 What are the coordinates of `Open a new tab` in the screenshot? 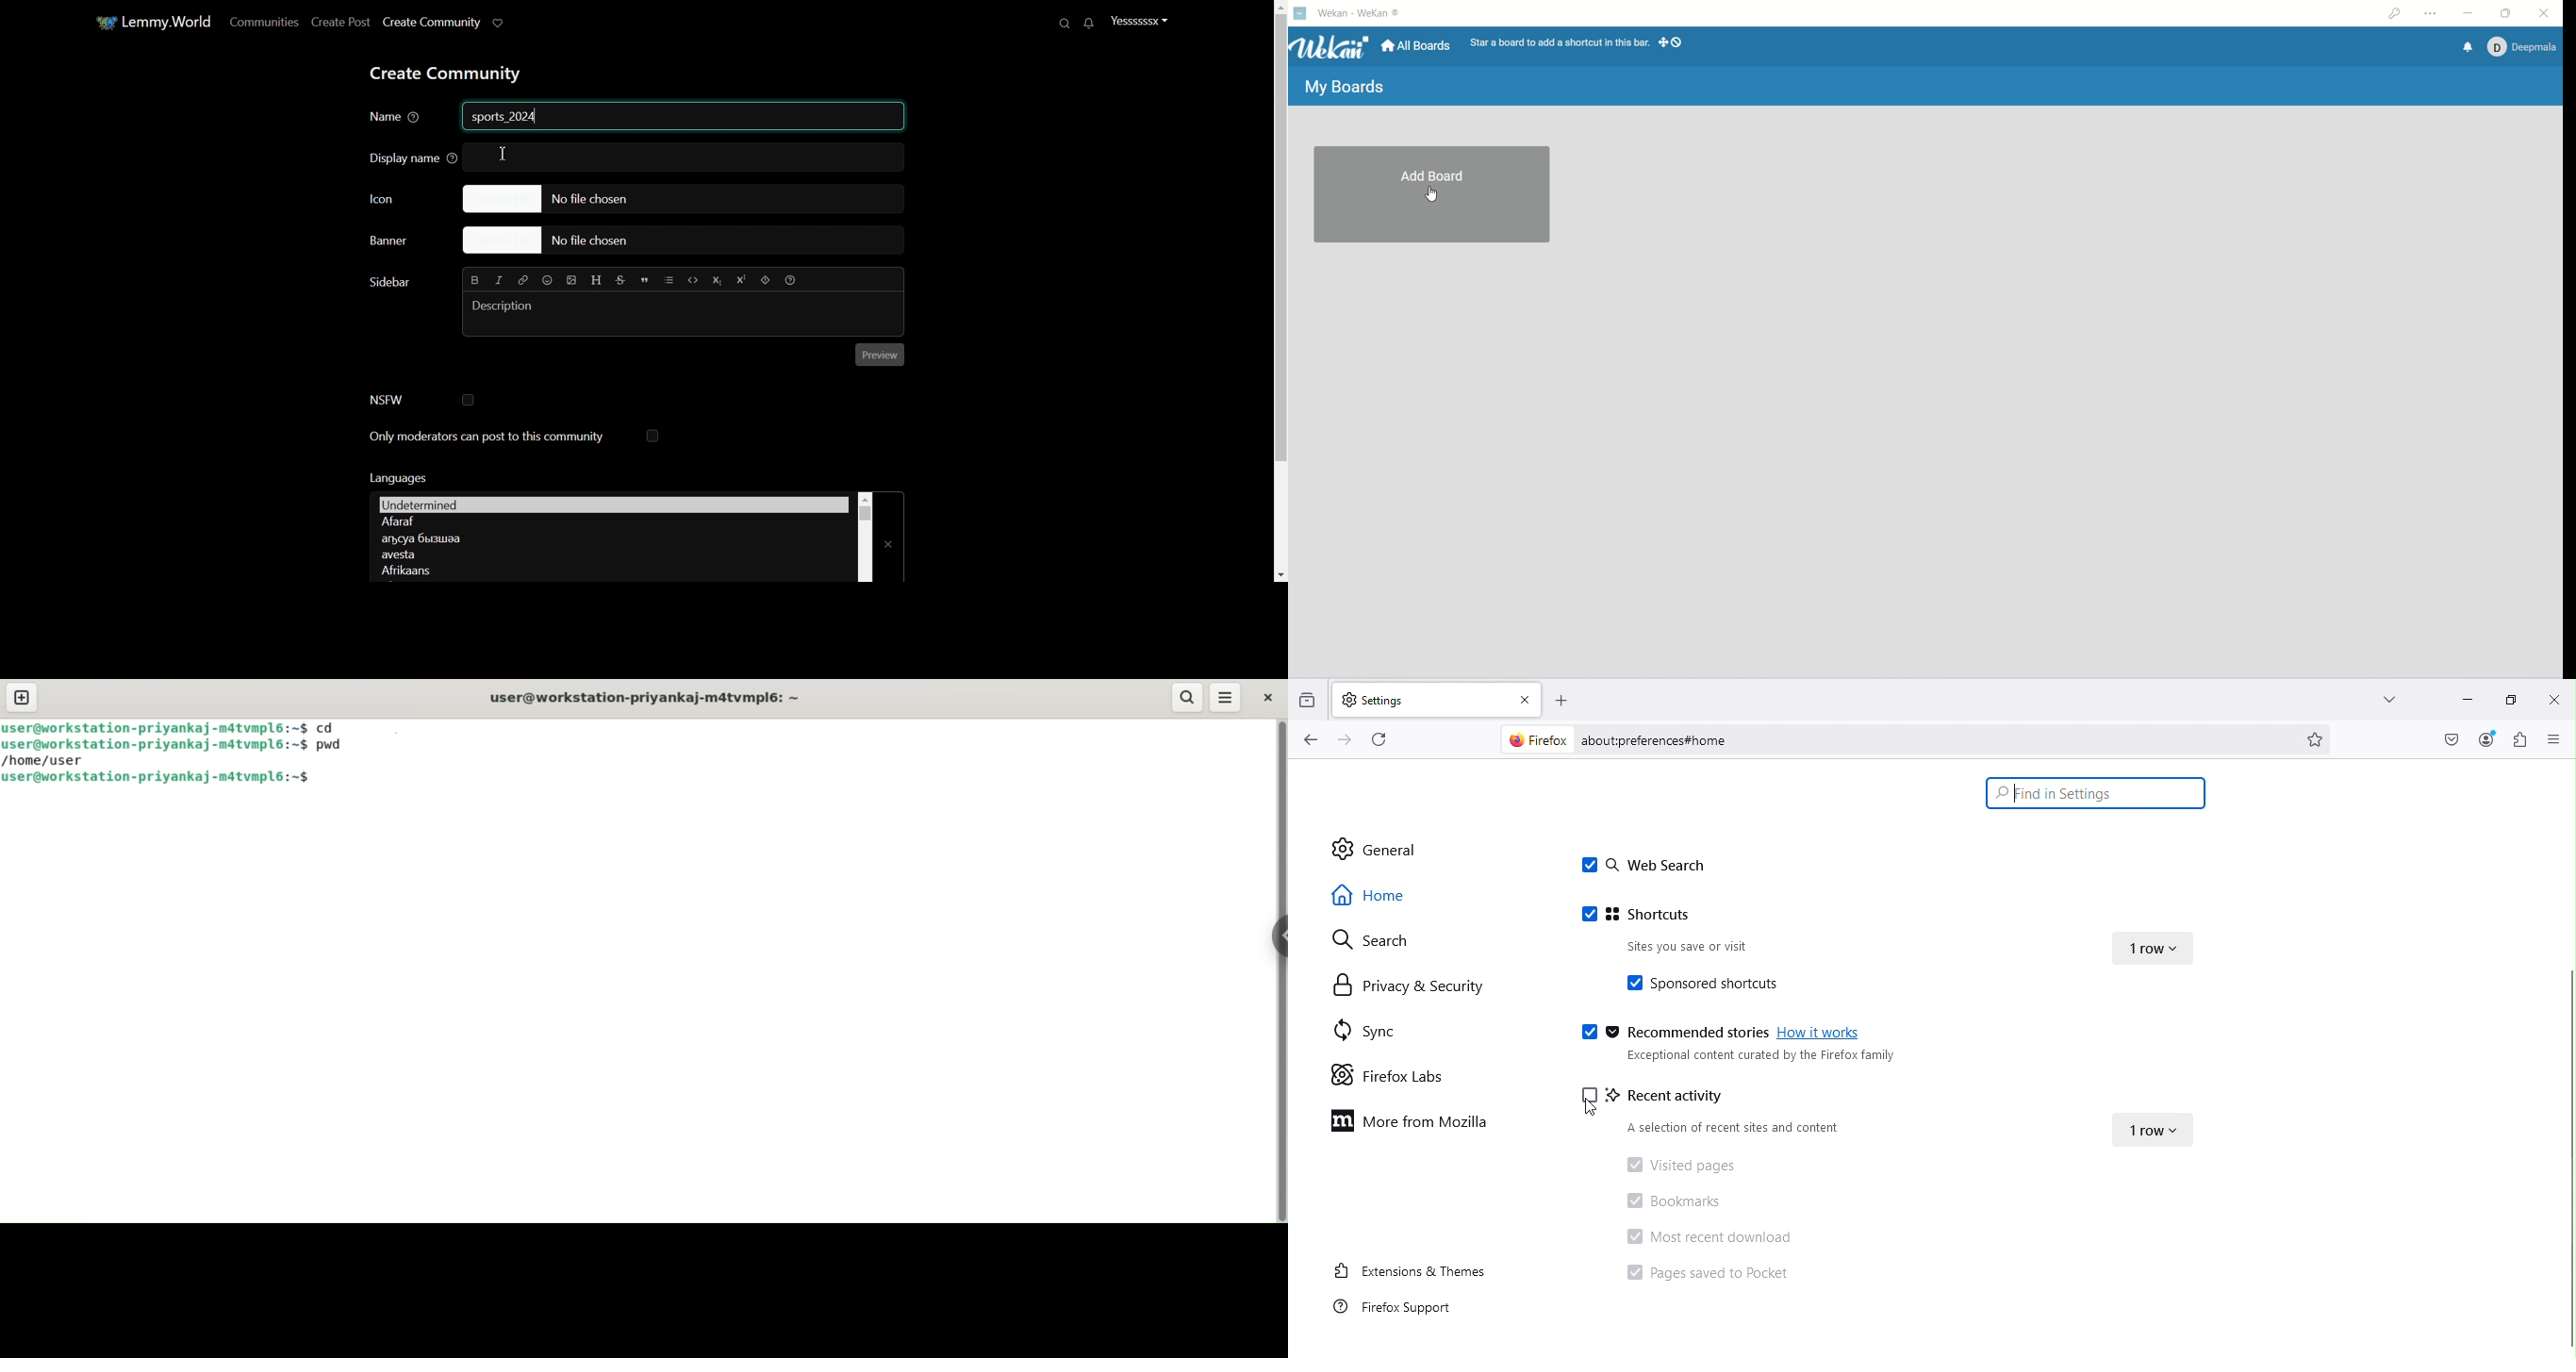 It's located at (1563, 699).